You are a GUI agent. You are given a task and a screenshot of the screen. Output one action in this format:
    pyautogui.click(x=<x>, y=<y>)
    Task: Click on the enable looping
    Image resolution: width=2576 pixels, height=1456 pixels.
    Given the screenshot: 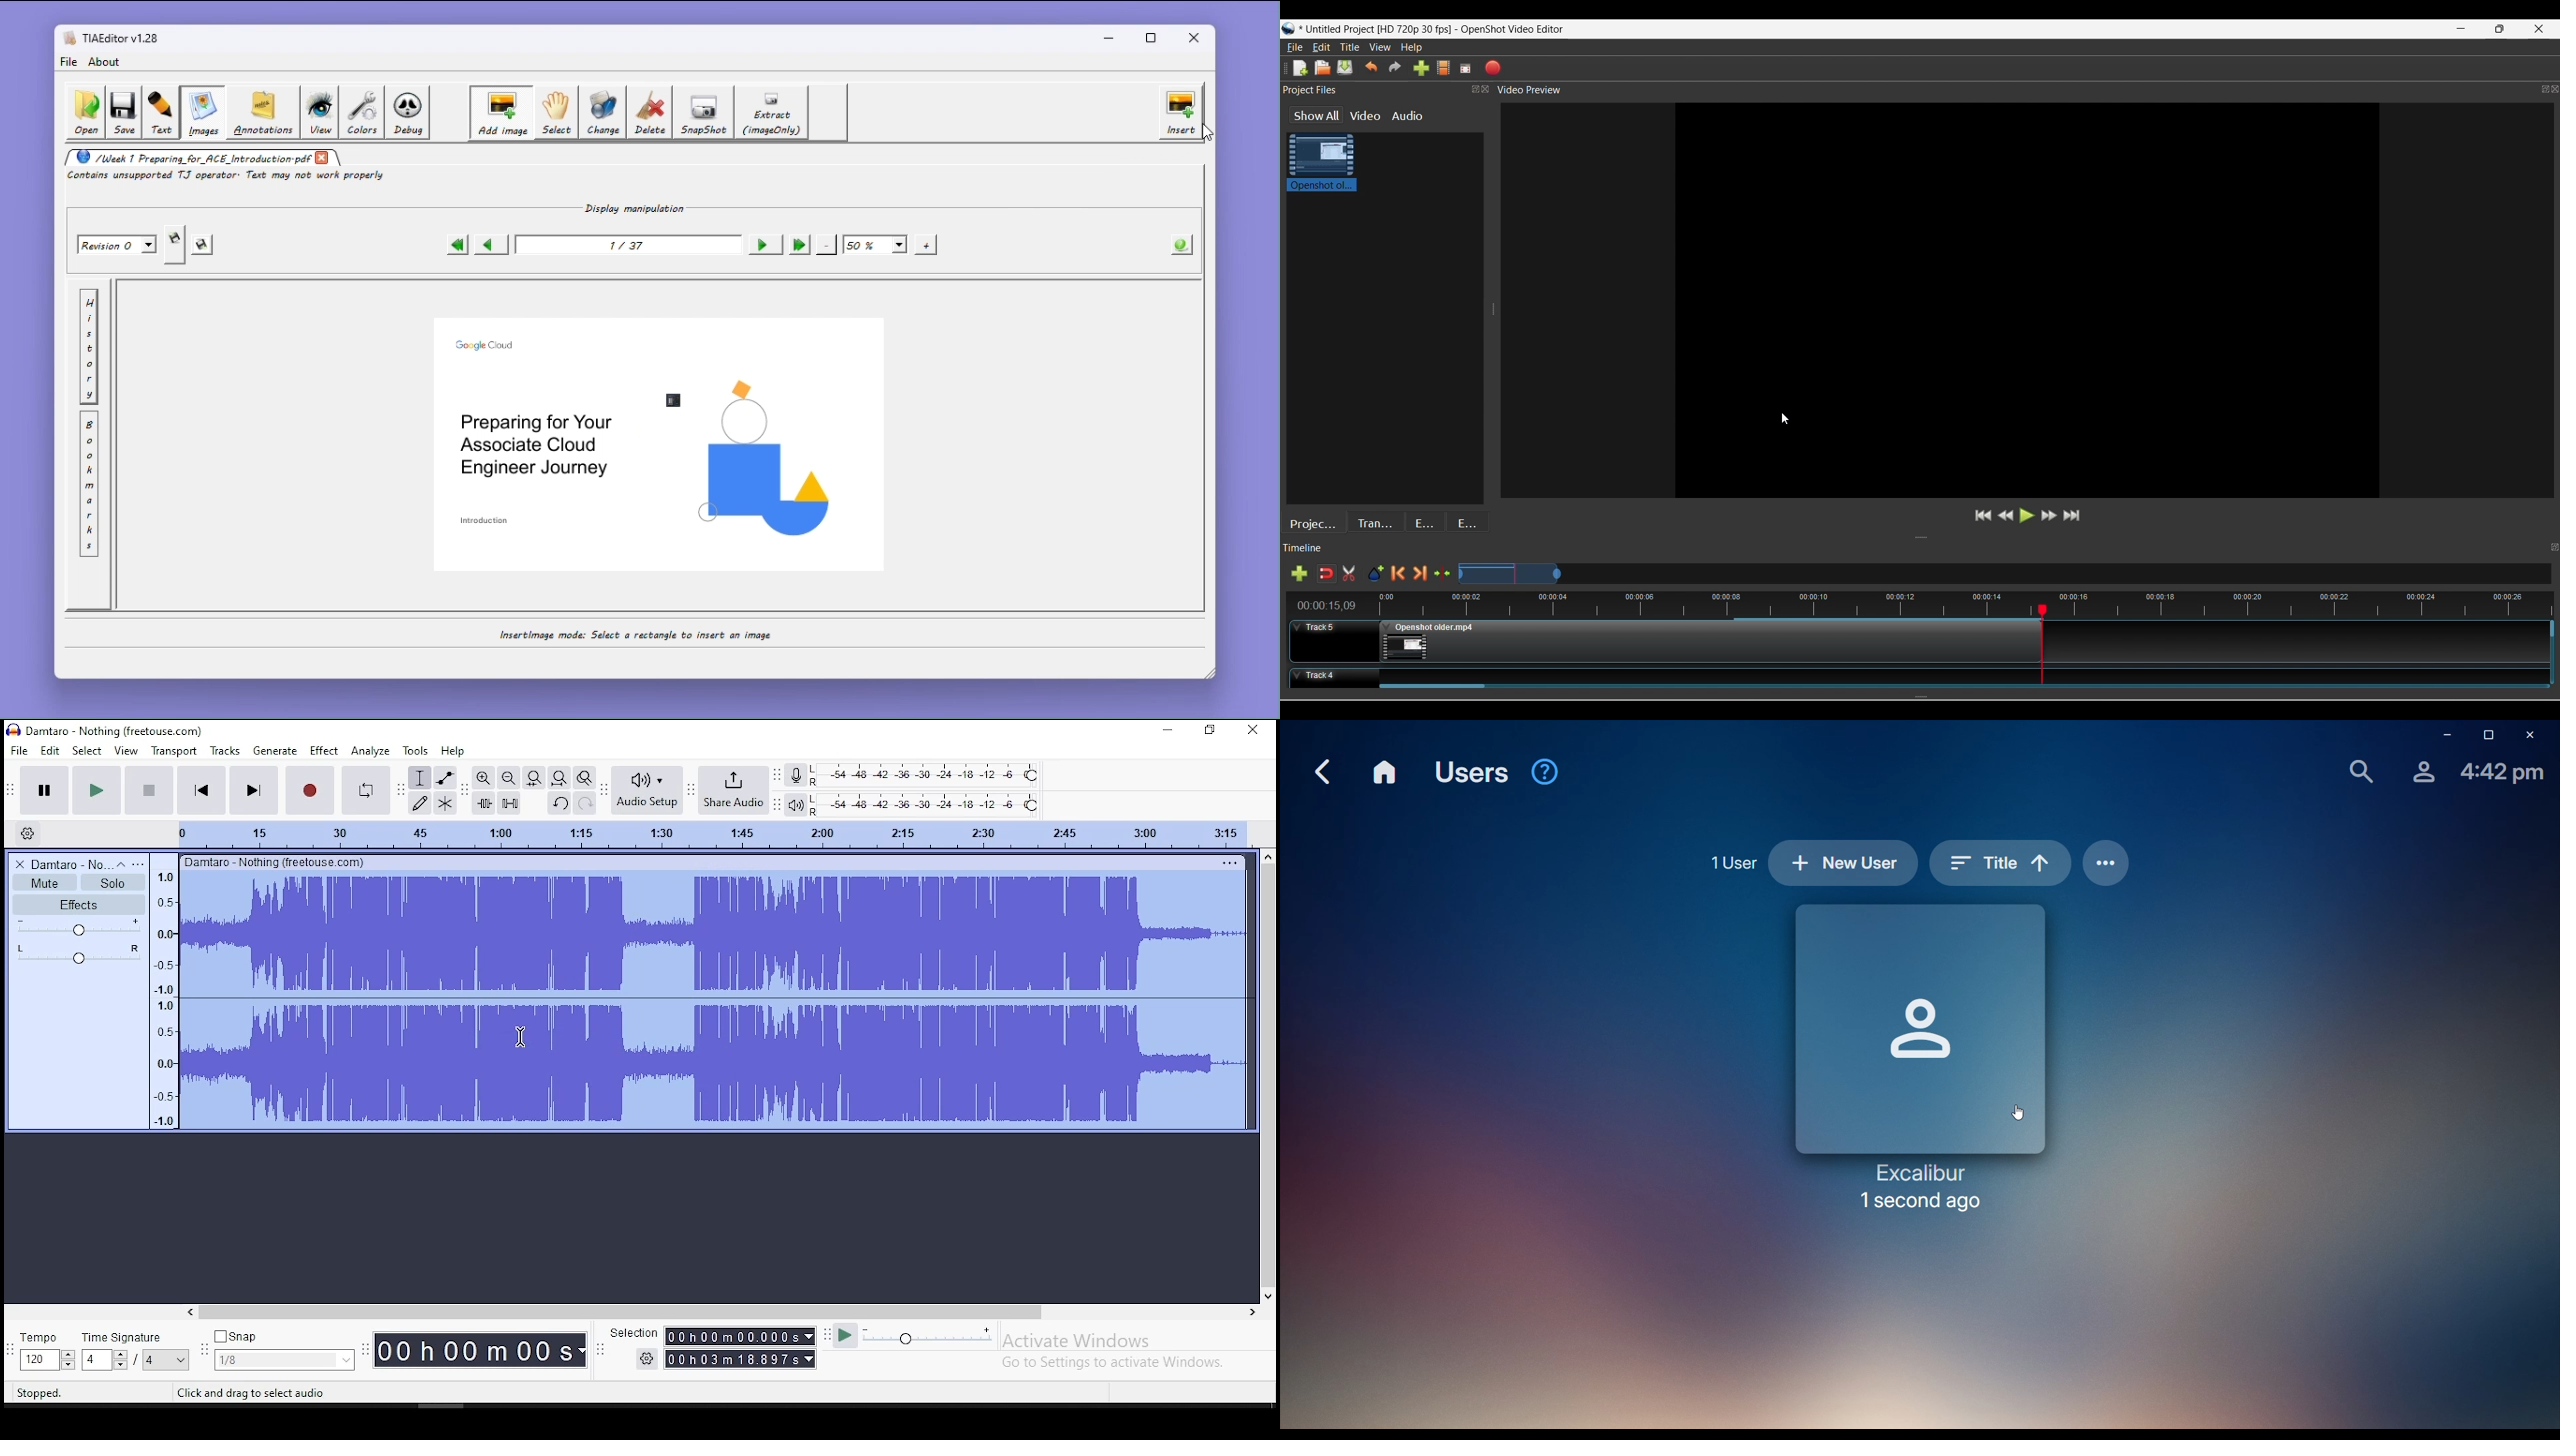 What is the action you would take?
    pyautogui.click(x=364, y=791)
    